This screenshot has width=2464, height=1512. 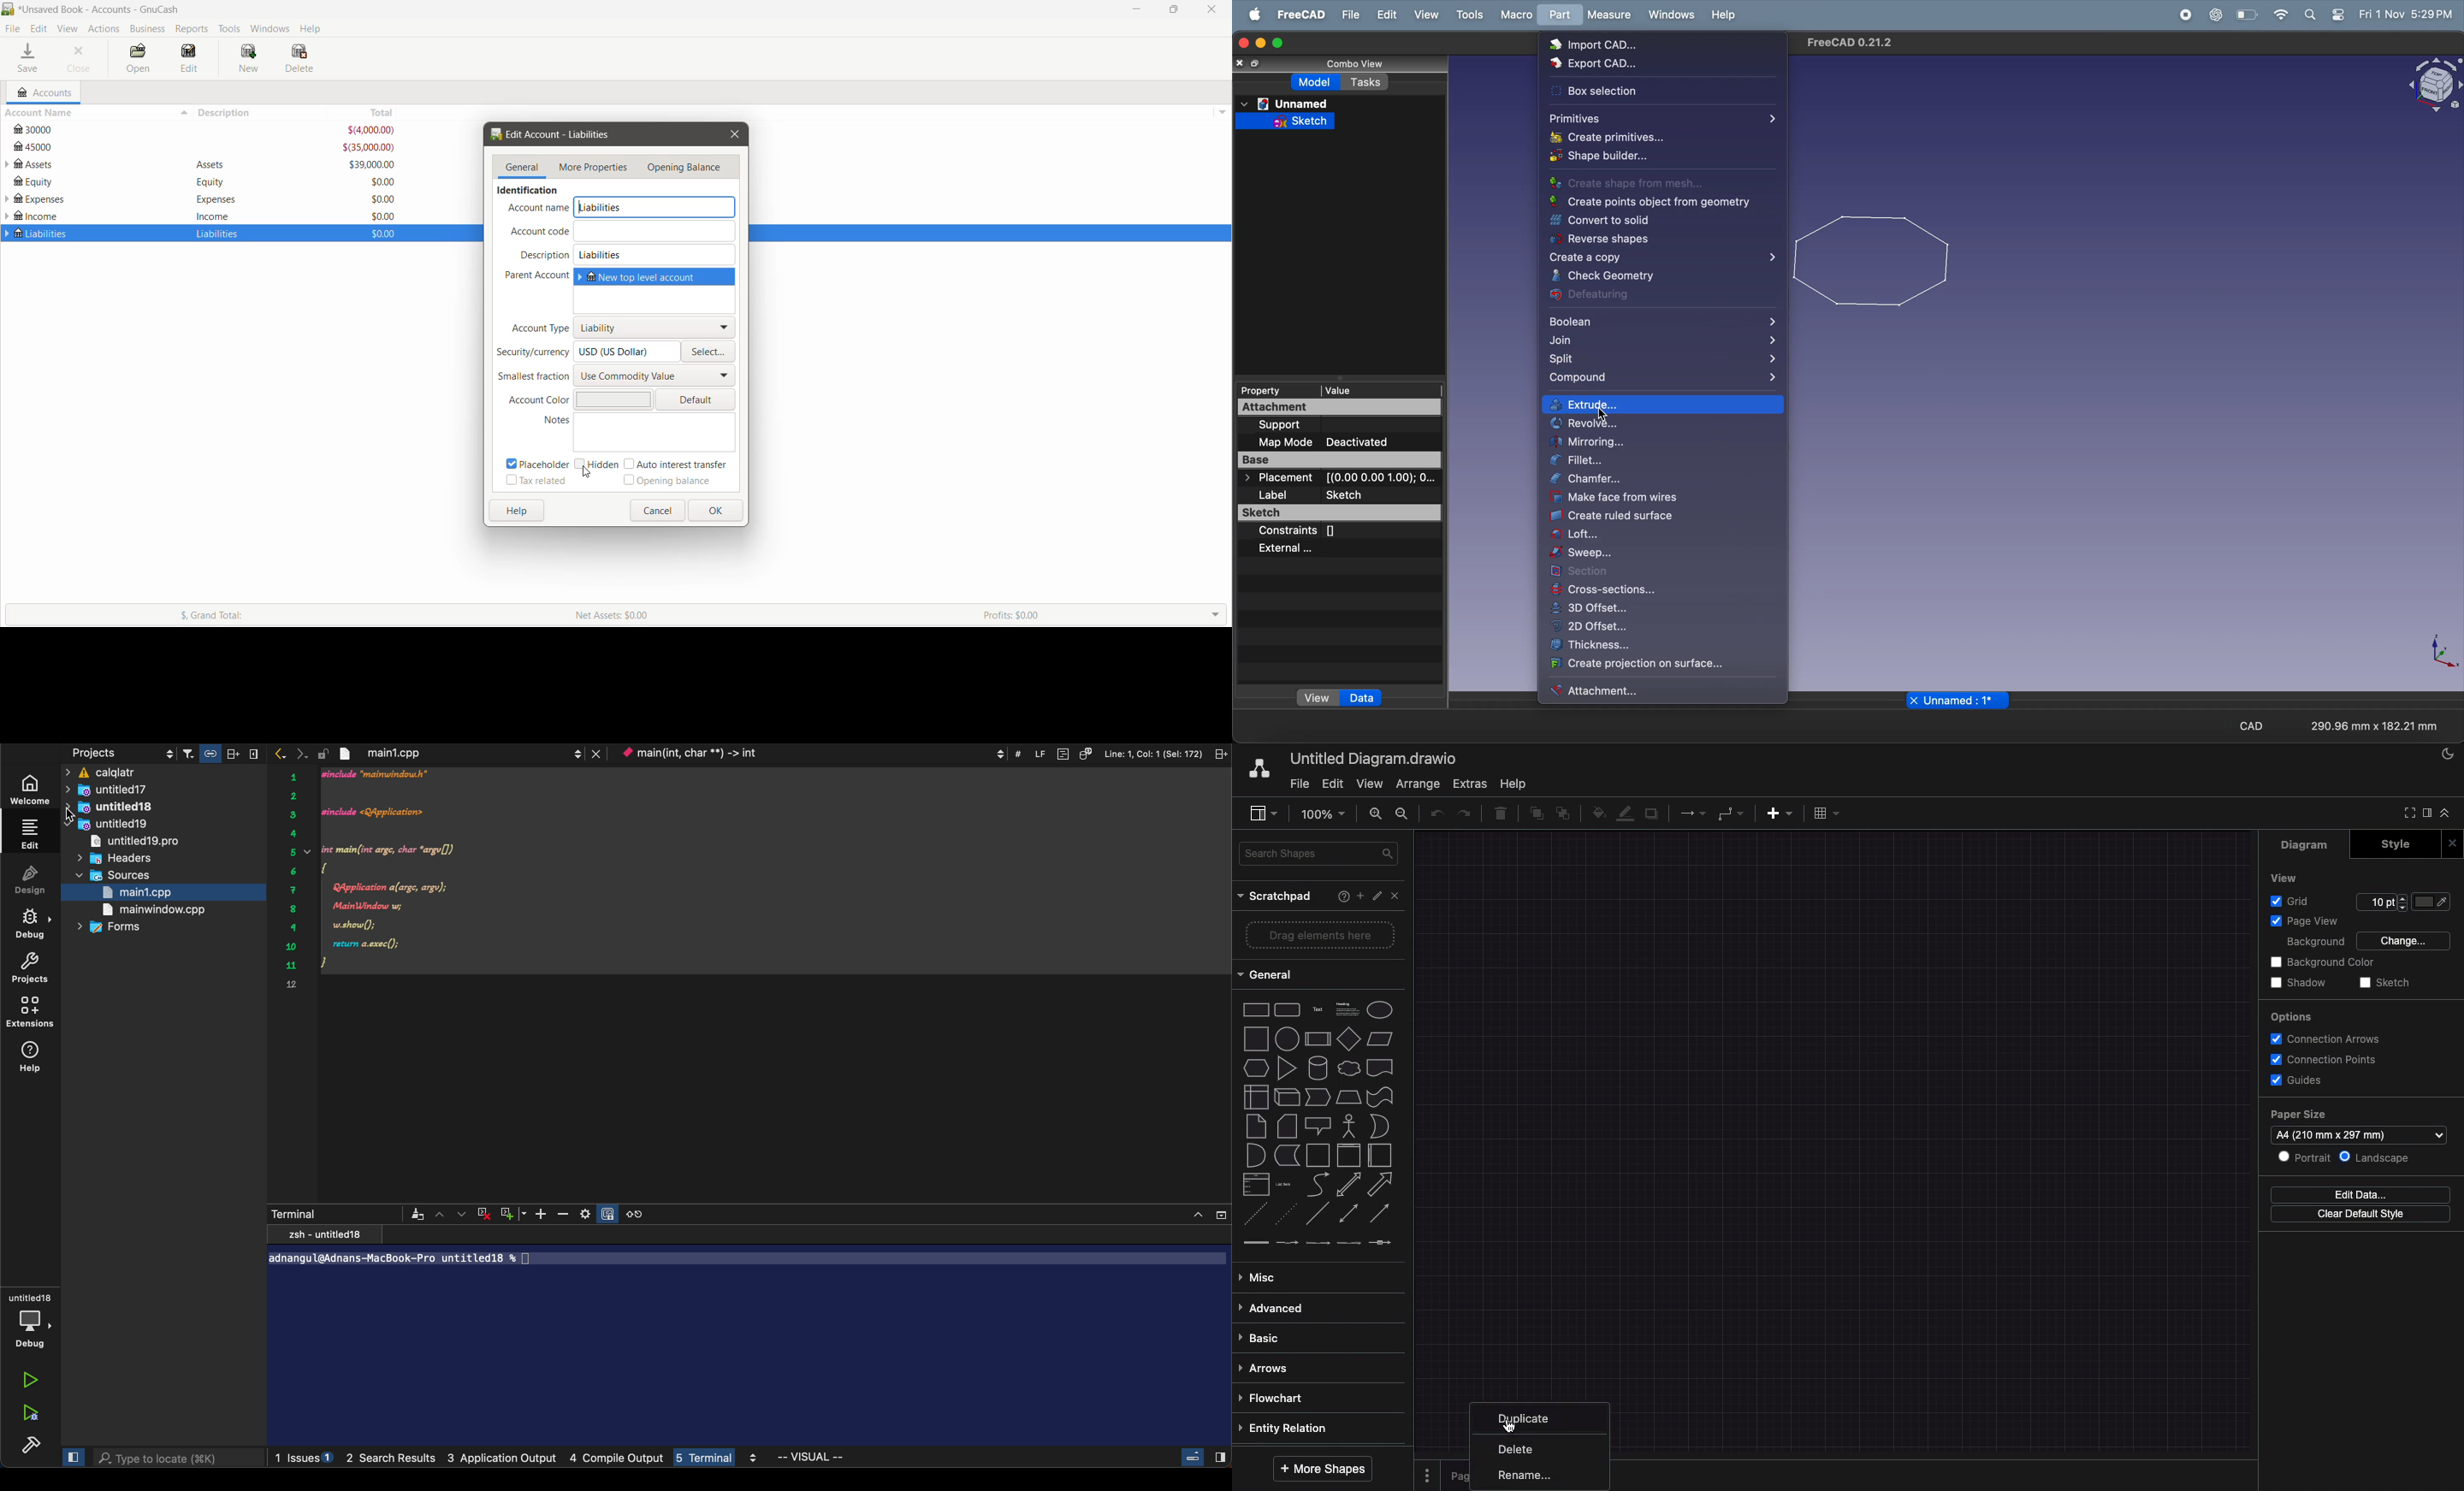 I want to click on Opening Balance, so click(x=688, y=167).